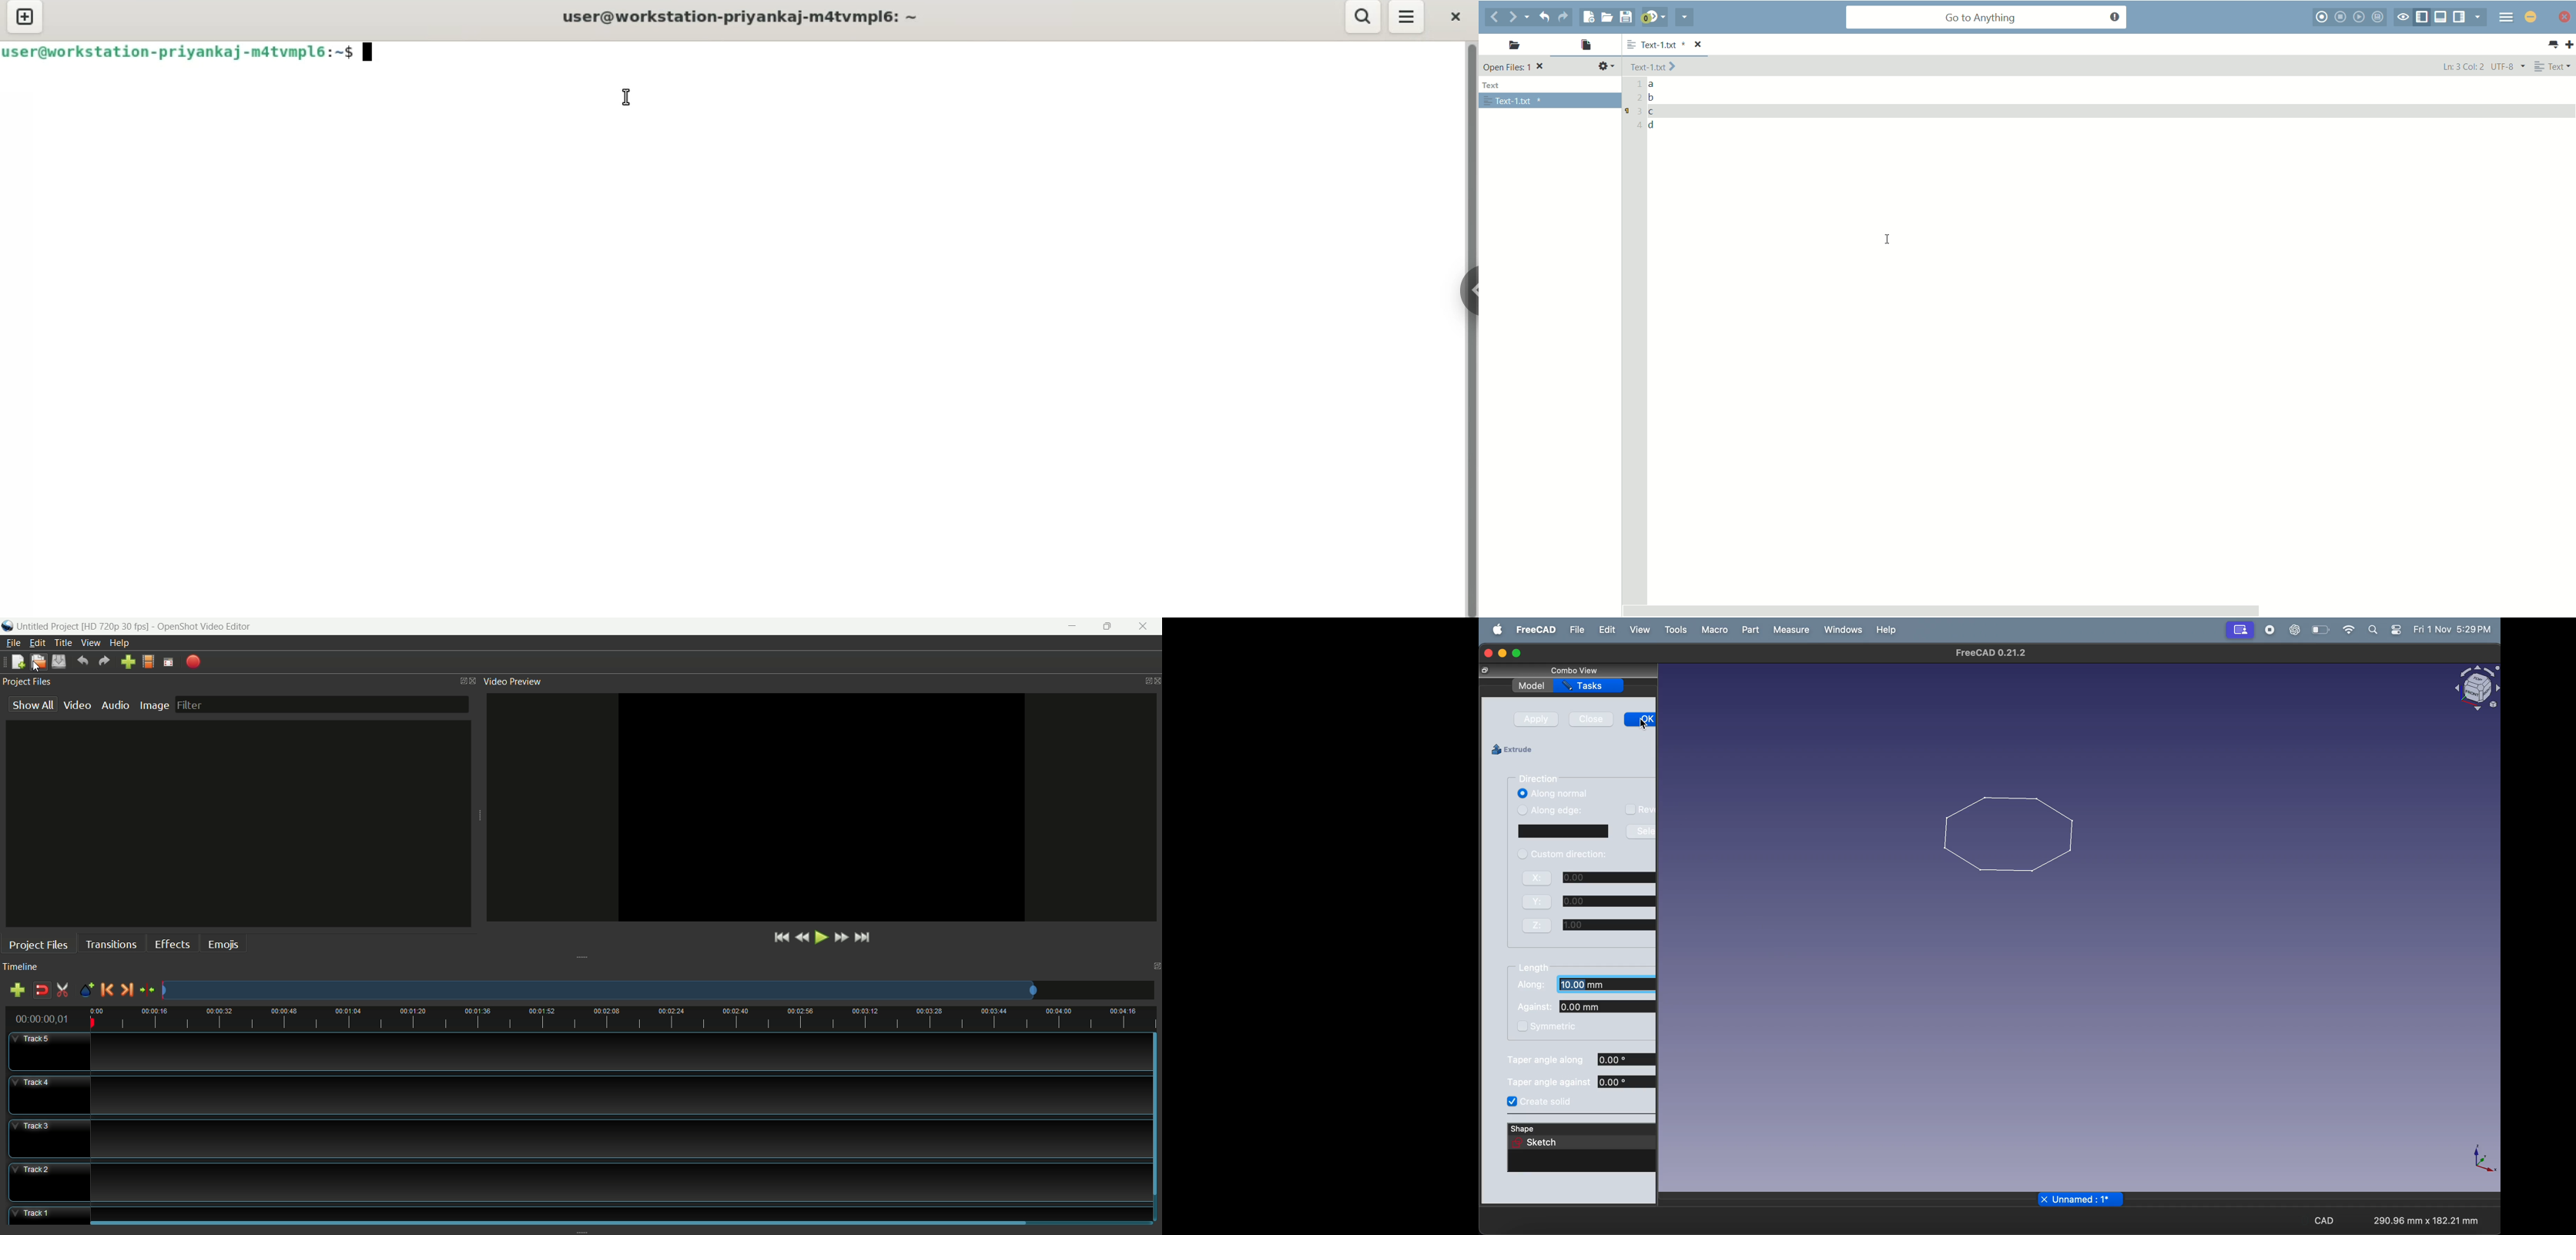 This screenshot has height=1260, width=2576. What do you see at coordinates (2320, 630) in the screenshot?
I see `battery` at bounding box center [2320, 630].